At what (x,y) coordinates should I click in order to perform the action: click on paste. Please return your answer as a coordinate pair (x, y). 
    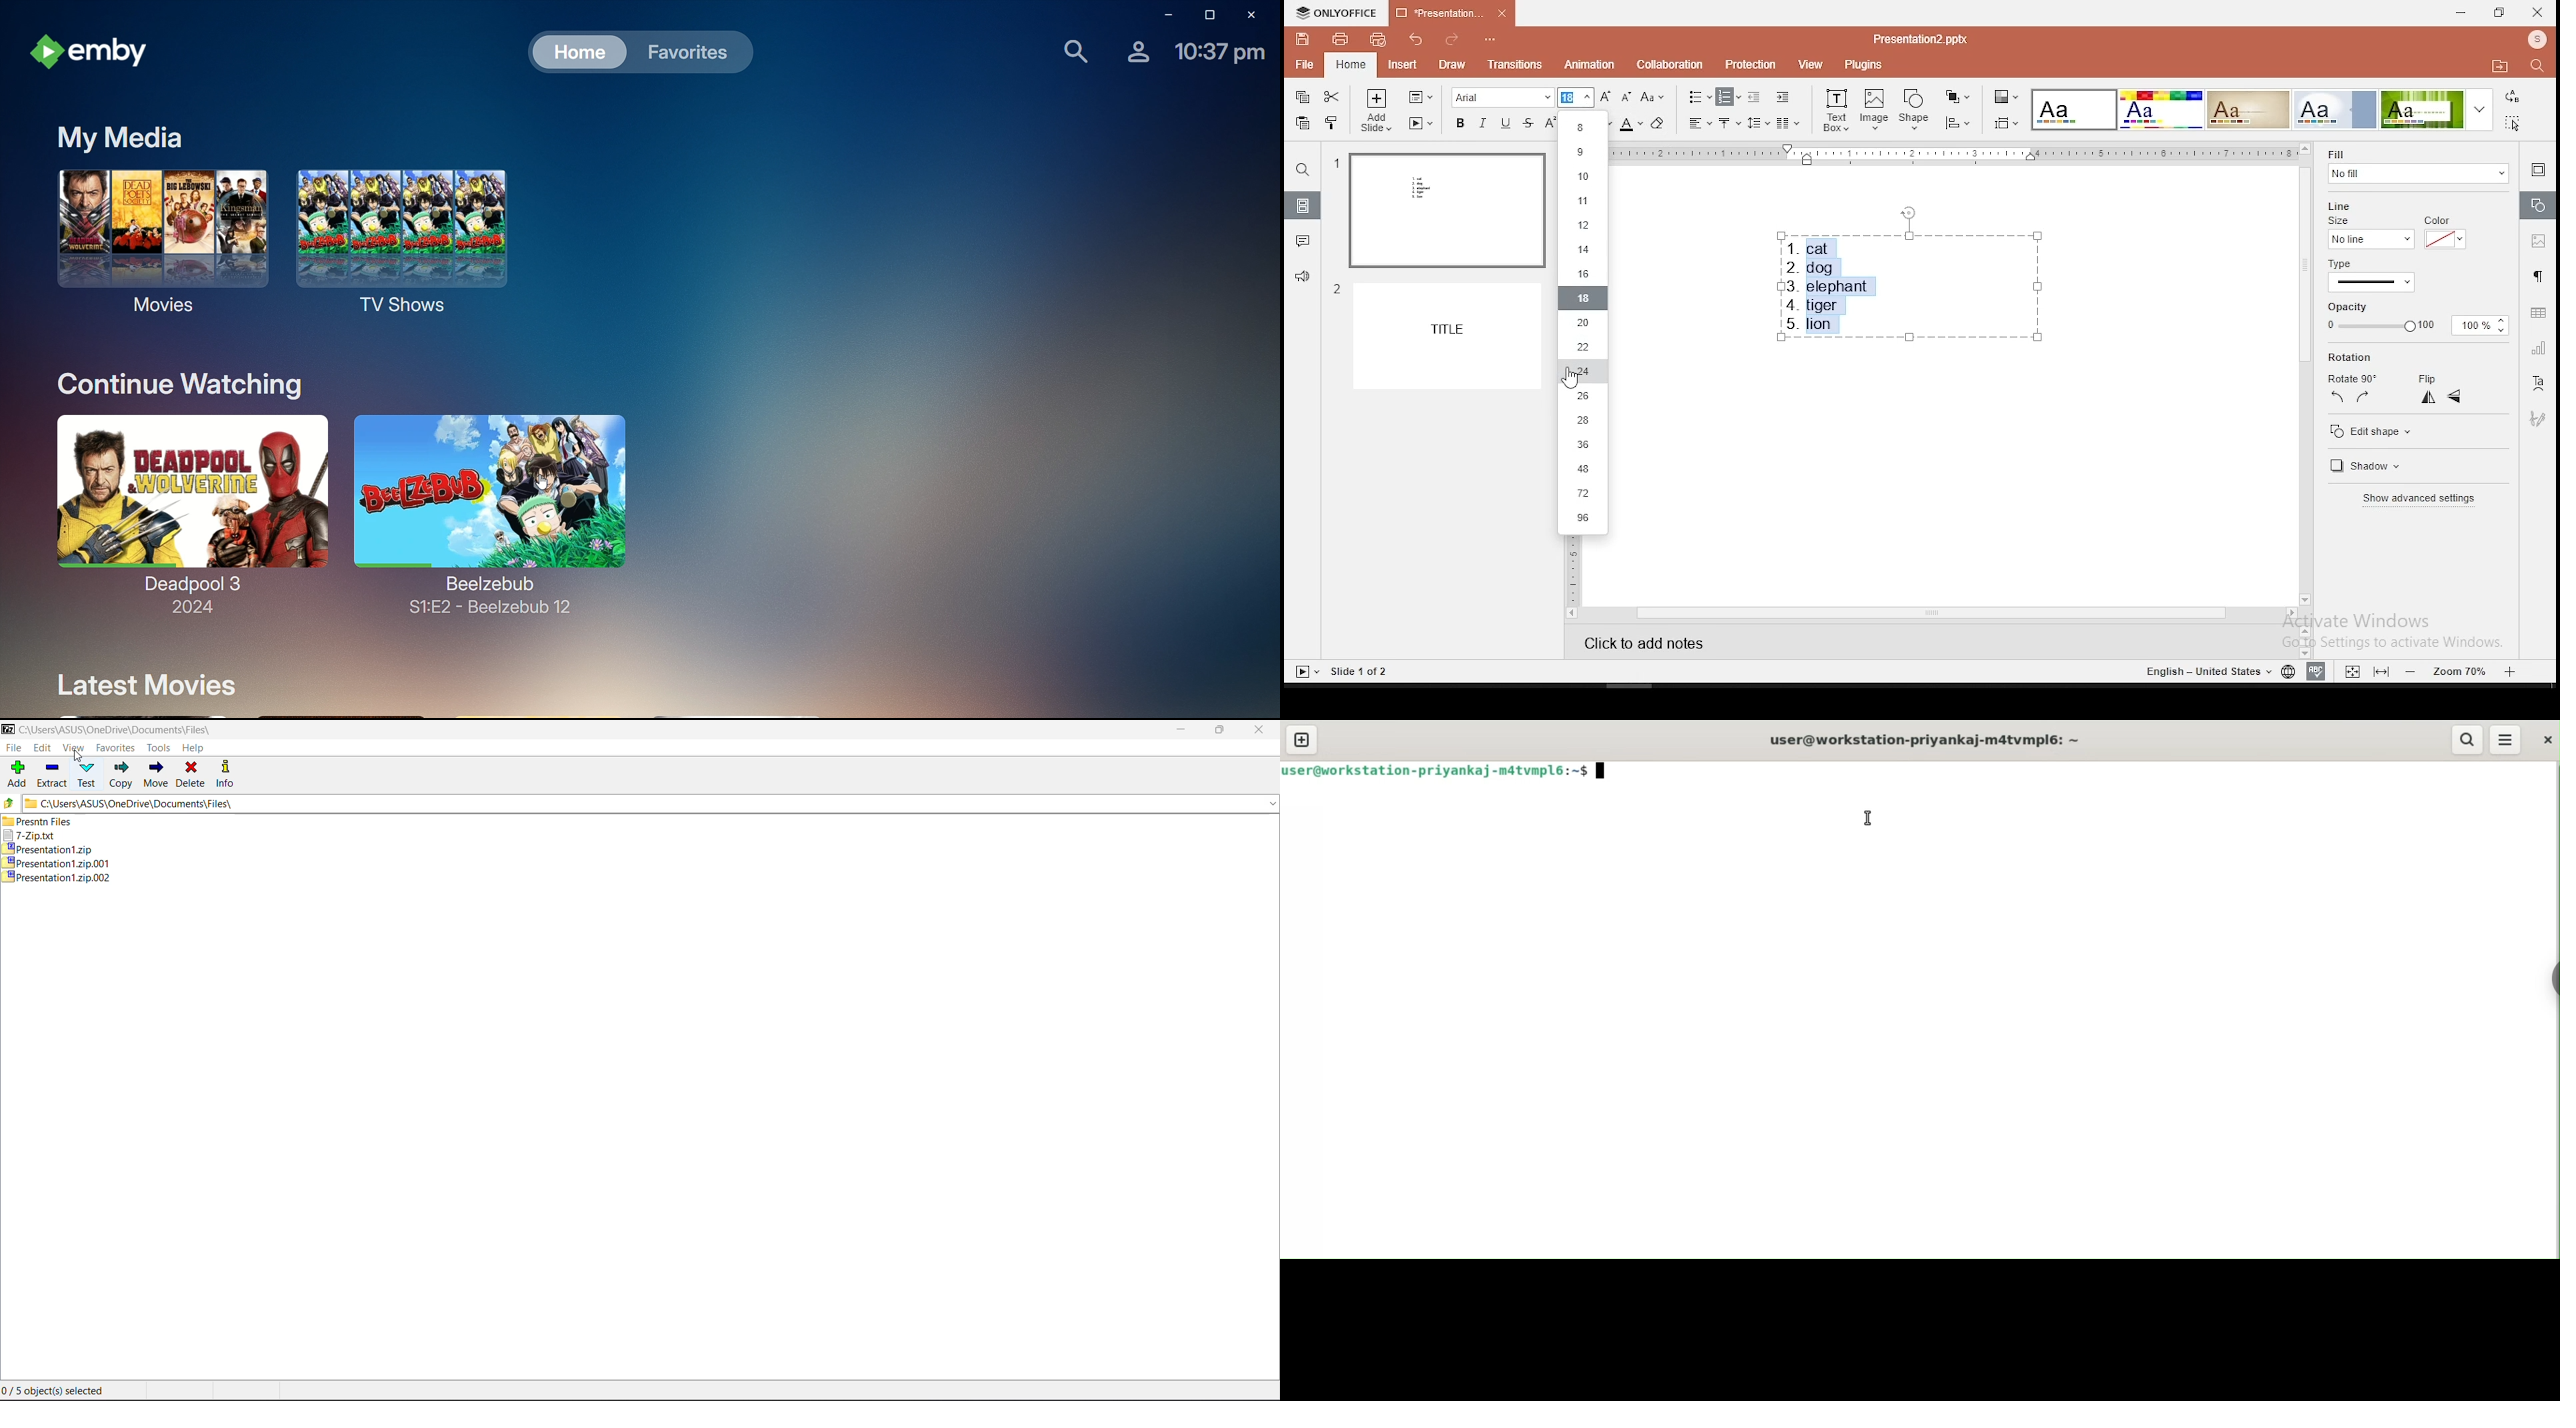
    Looking at the image, I should click on (1302, 123).